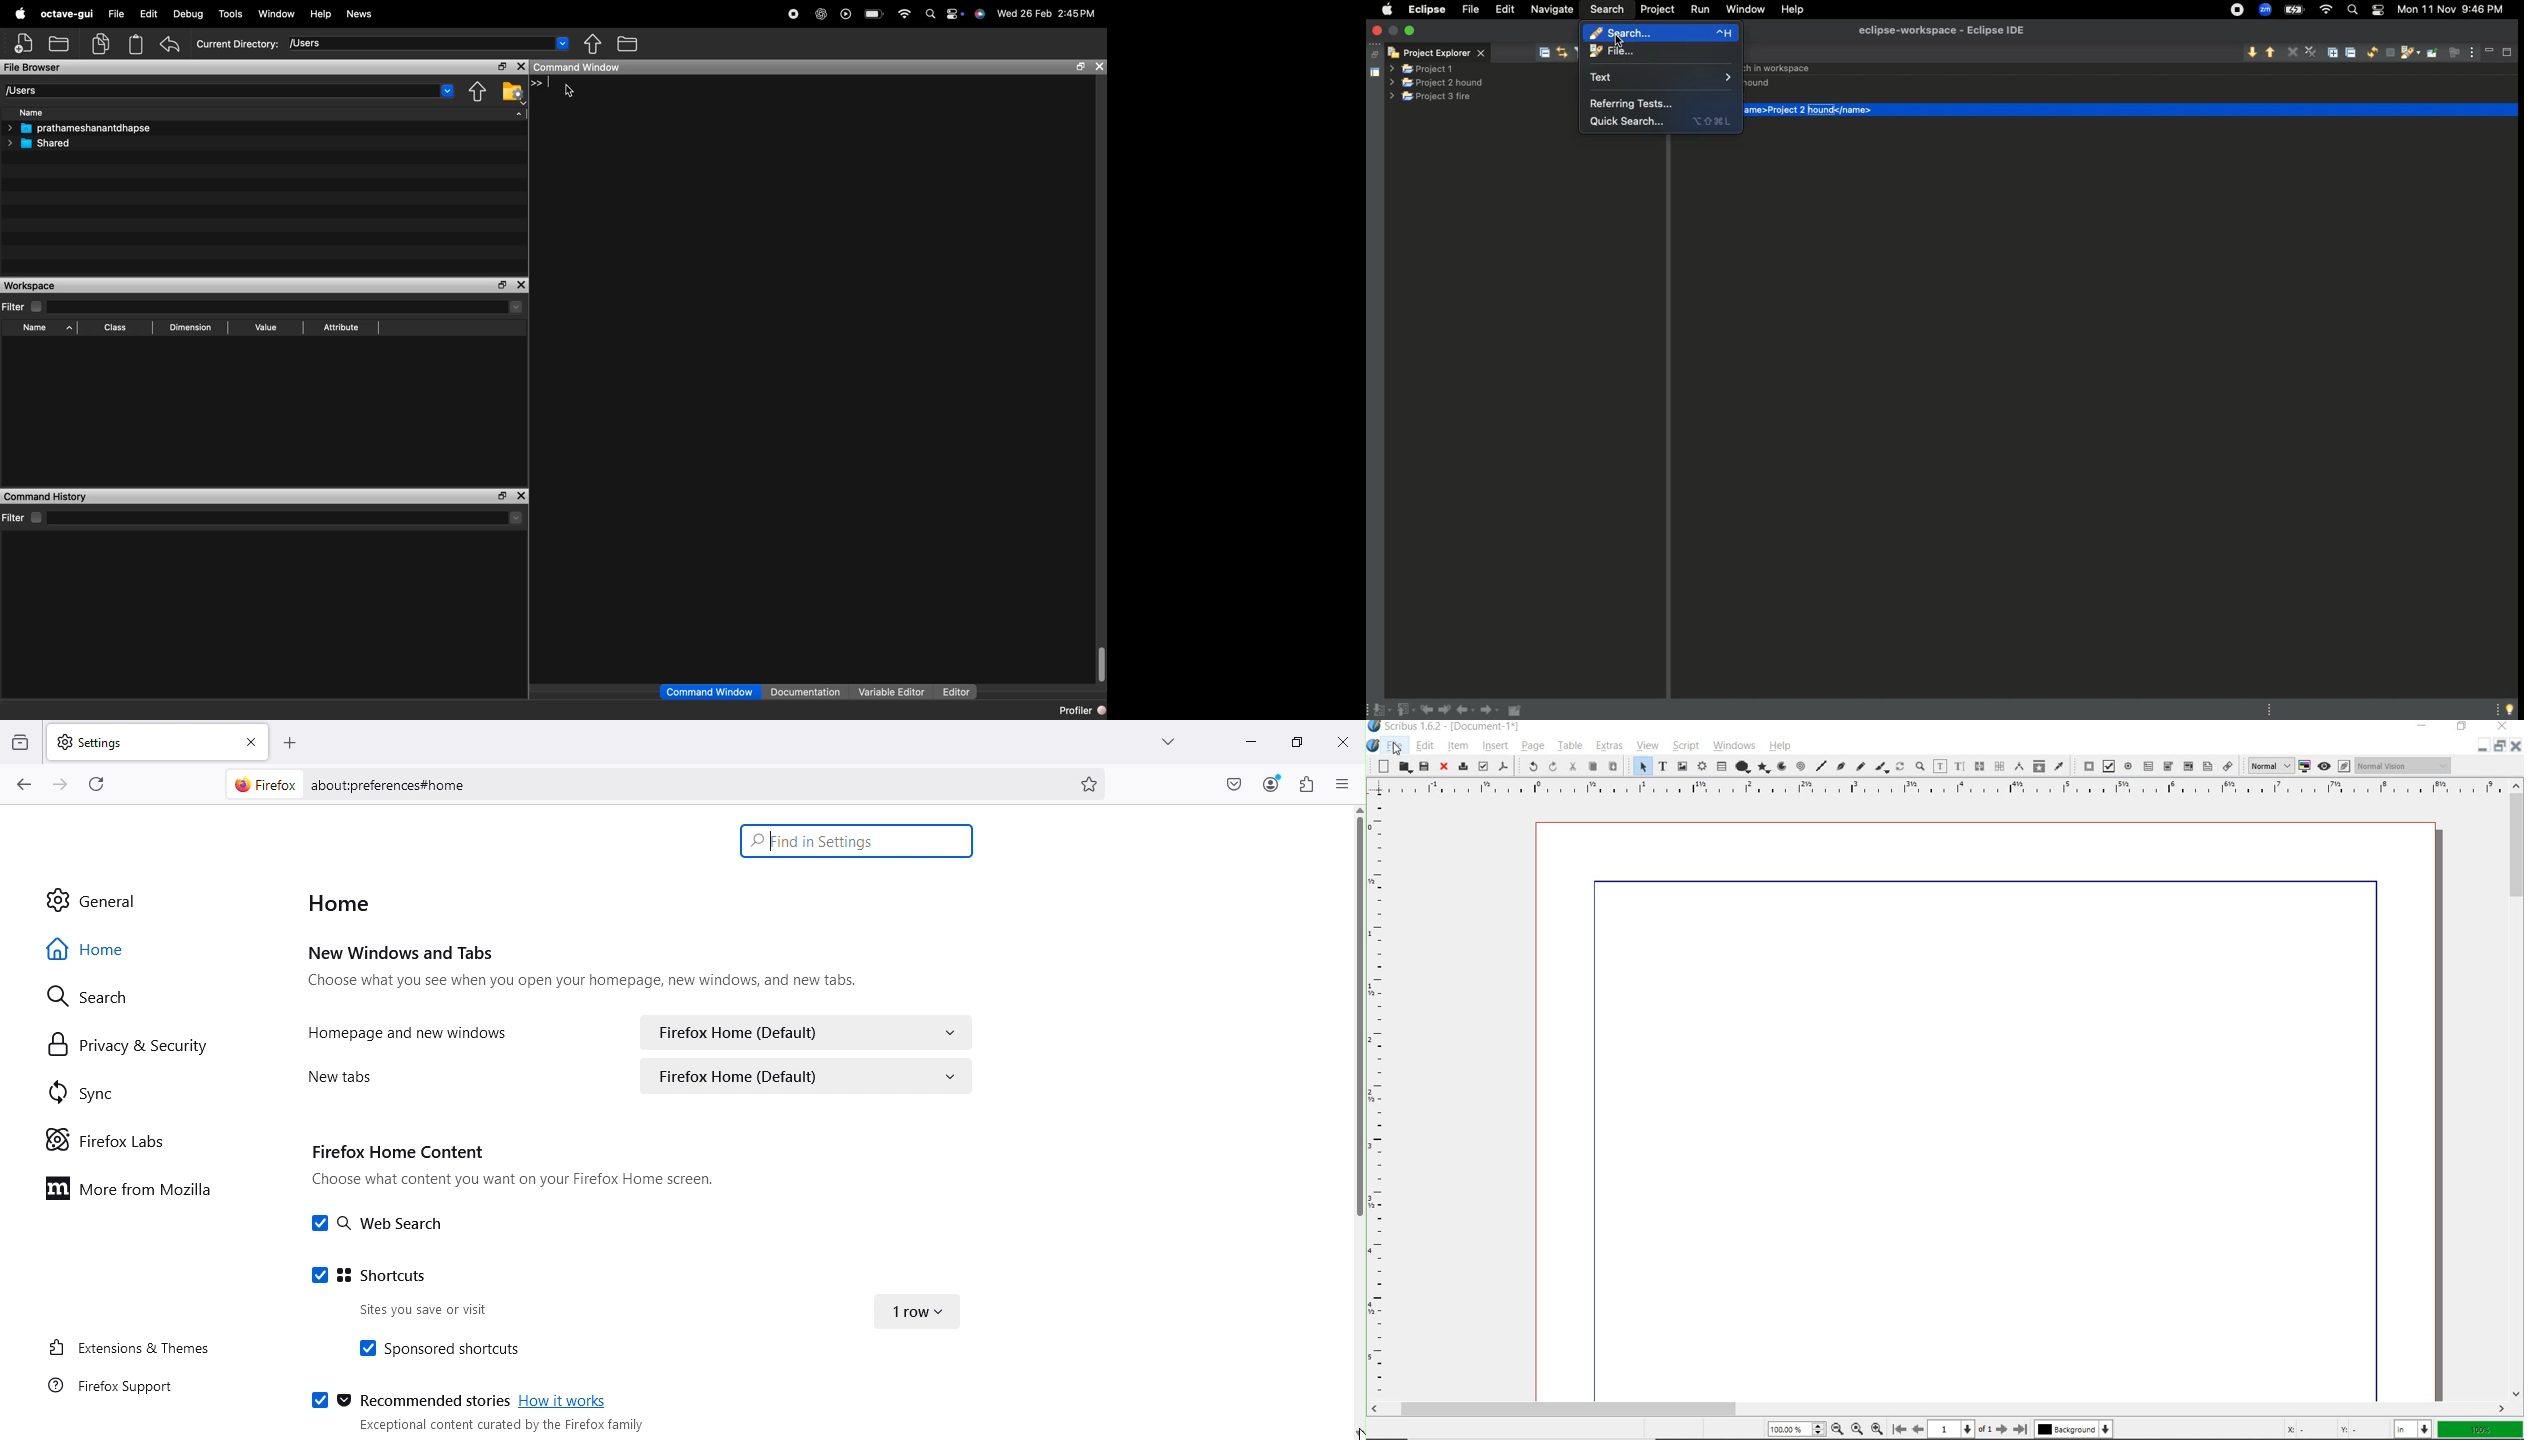 This screenshot has width=2548, height=1456. What do you see at coordinates (1429, 710) in the screenshot?
I see `Previous edit location` at bounding box center [1429, 710].